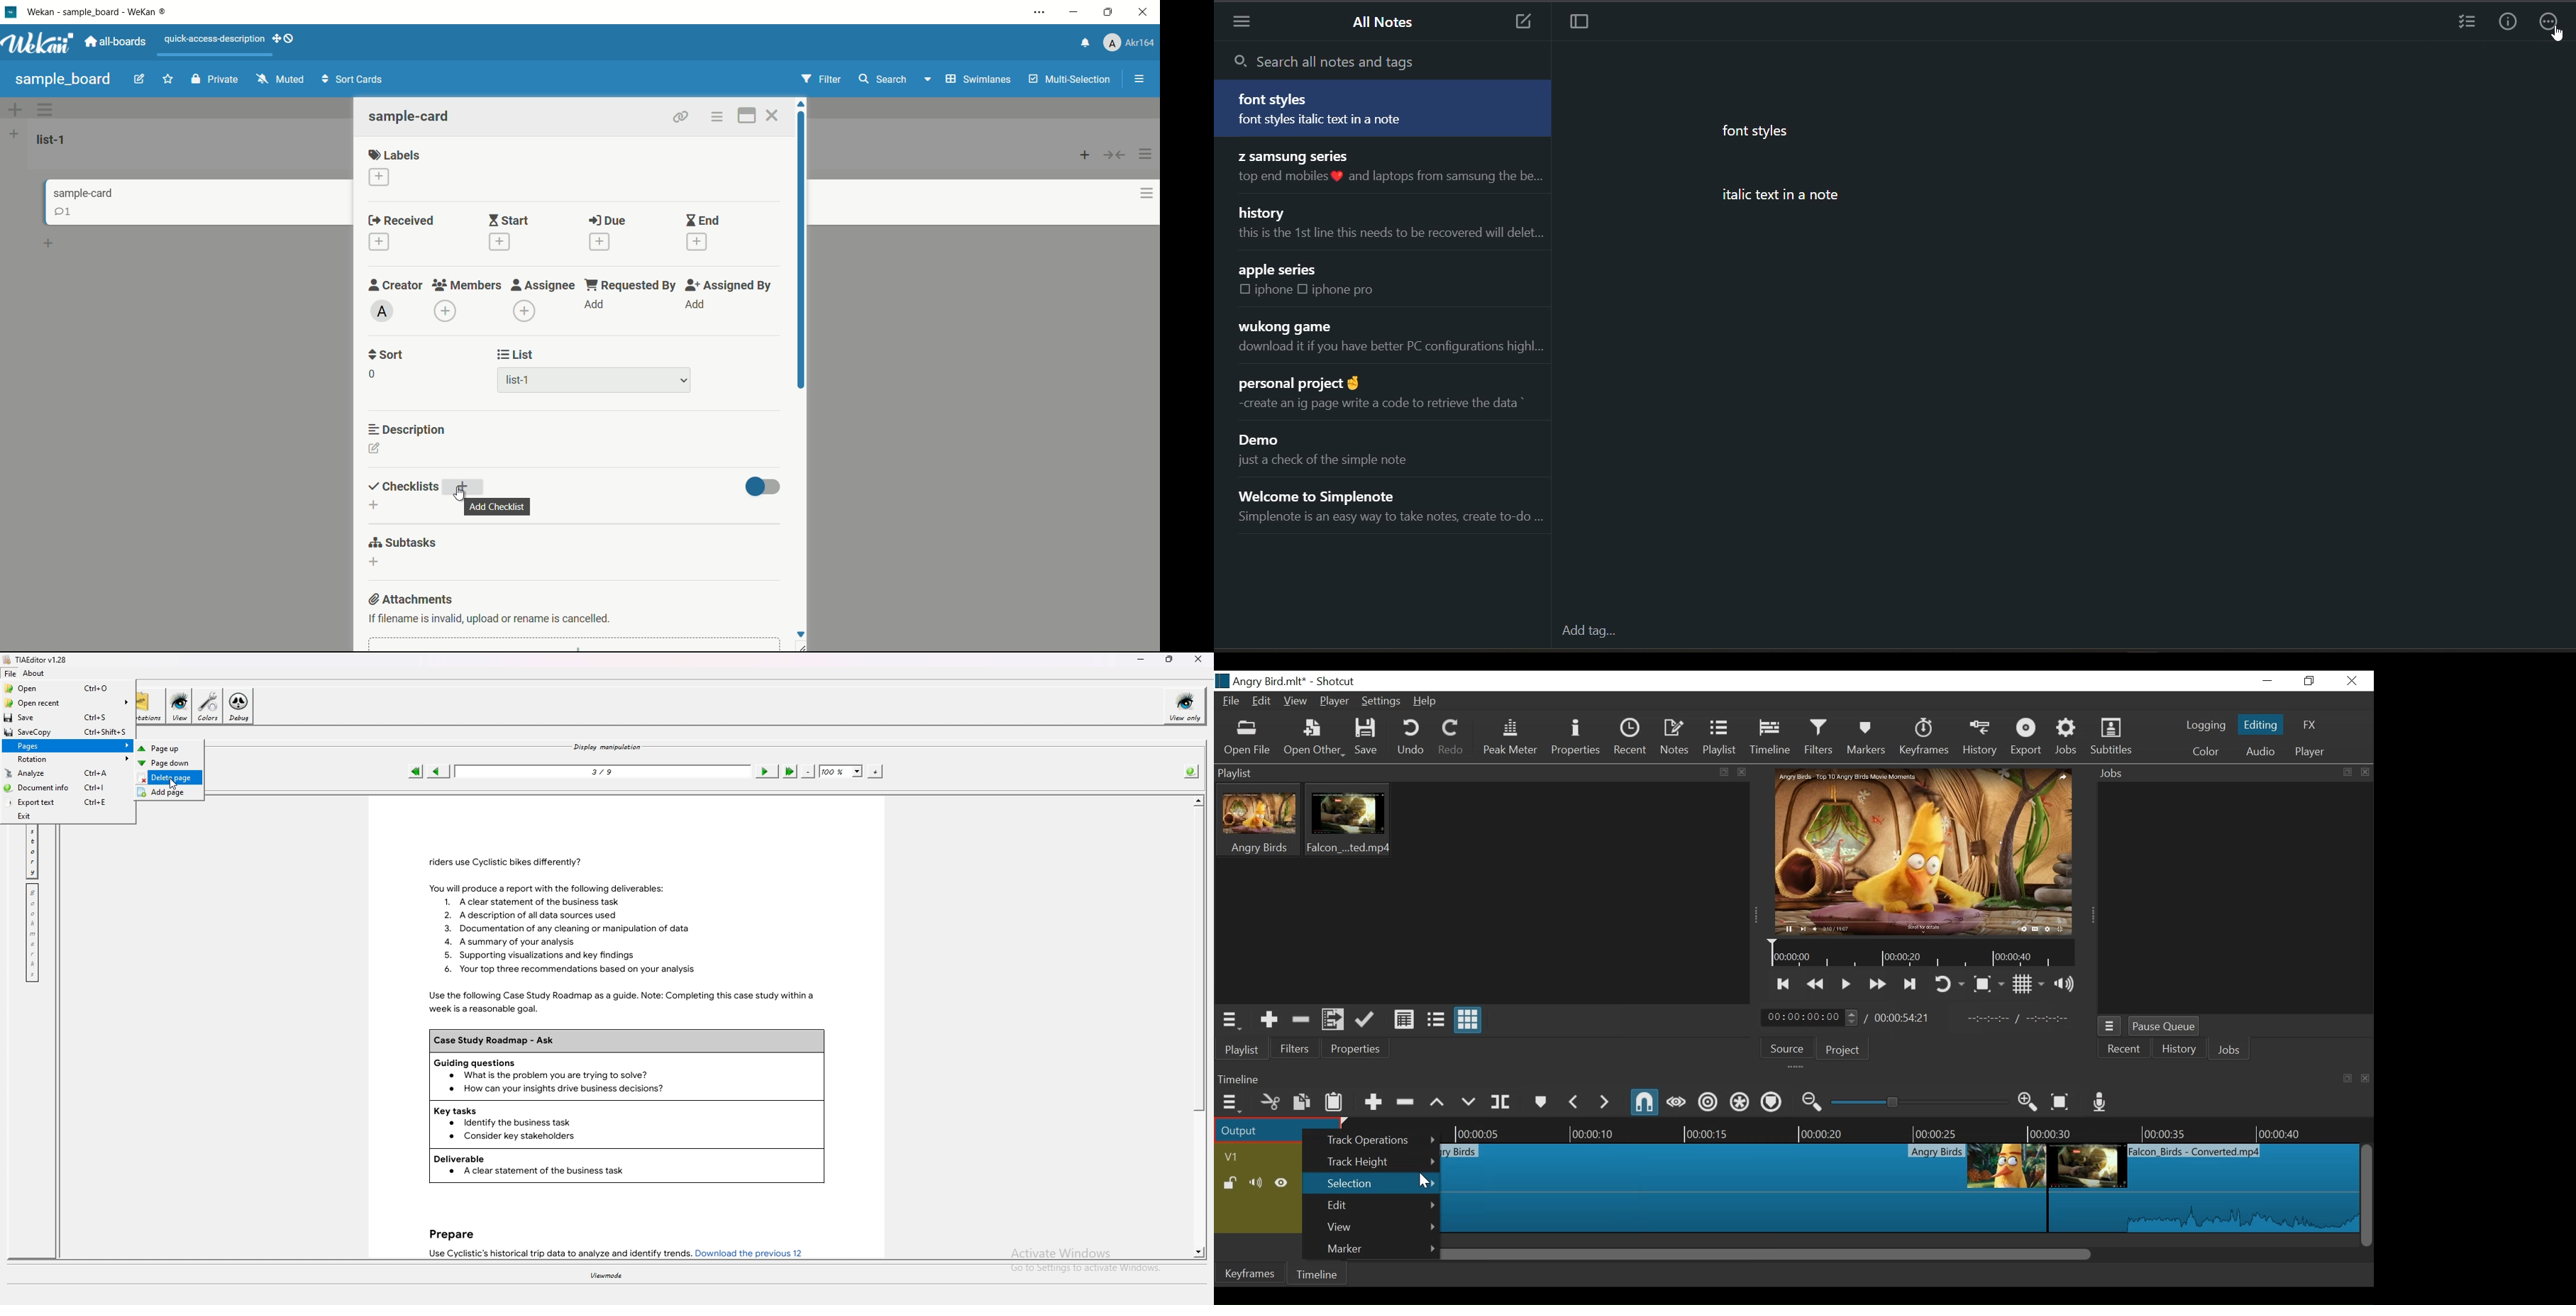  What do you see at coordinates (1746, 1188) in the screenshot?
I see `Clip` at bounding box center [1746, 1188].